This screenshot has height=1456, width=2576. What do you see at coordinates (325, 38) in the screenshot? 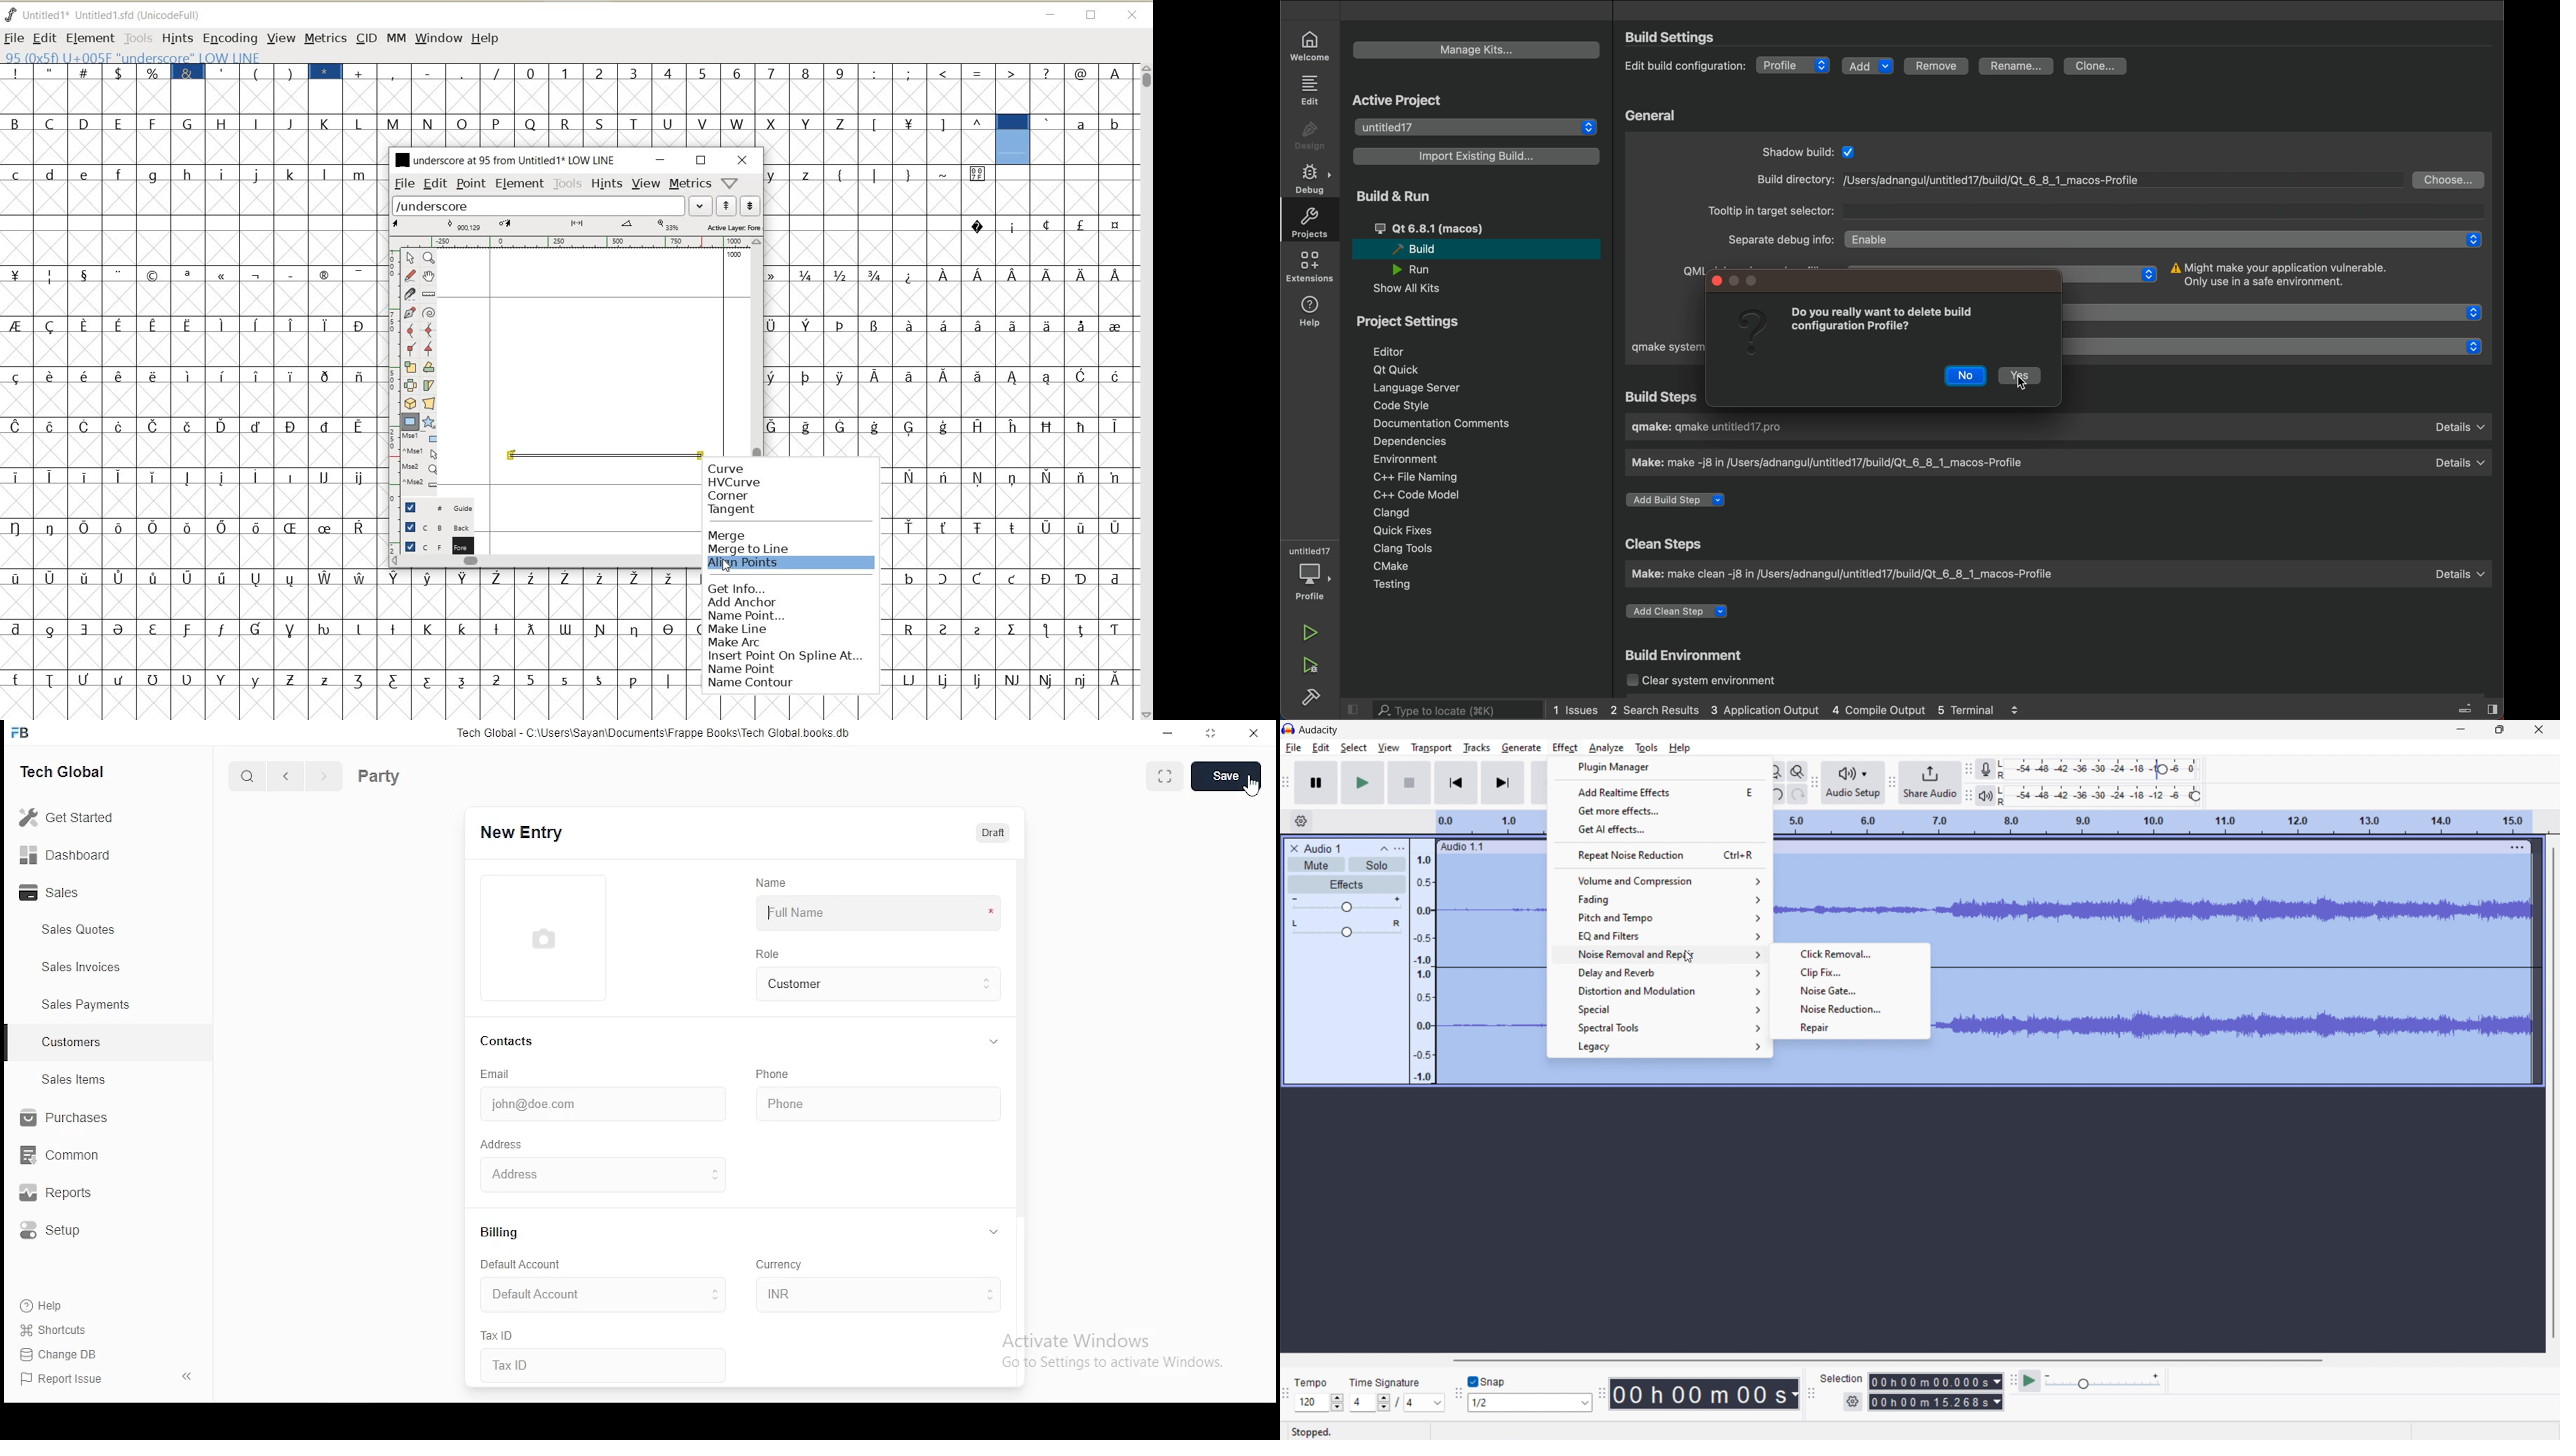
I see `METRICS` at bounding box center [325, 38].